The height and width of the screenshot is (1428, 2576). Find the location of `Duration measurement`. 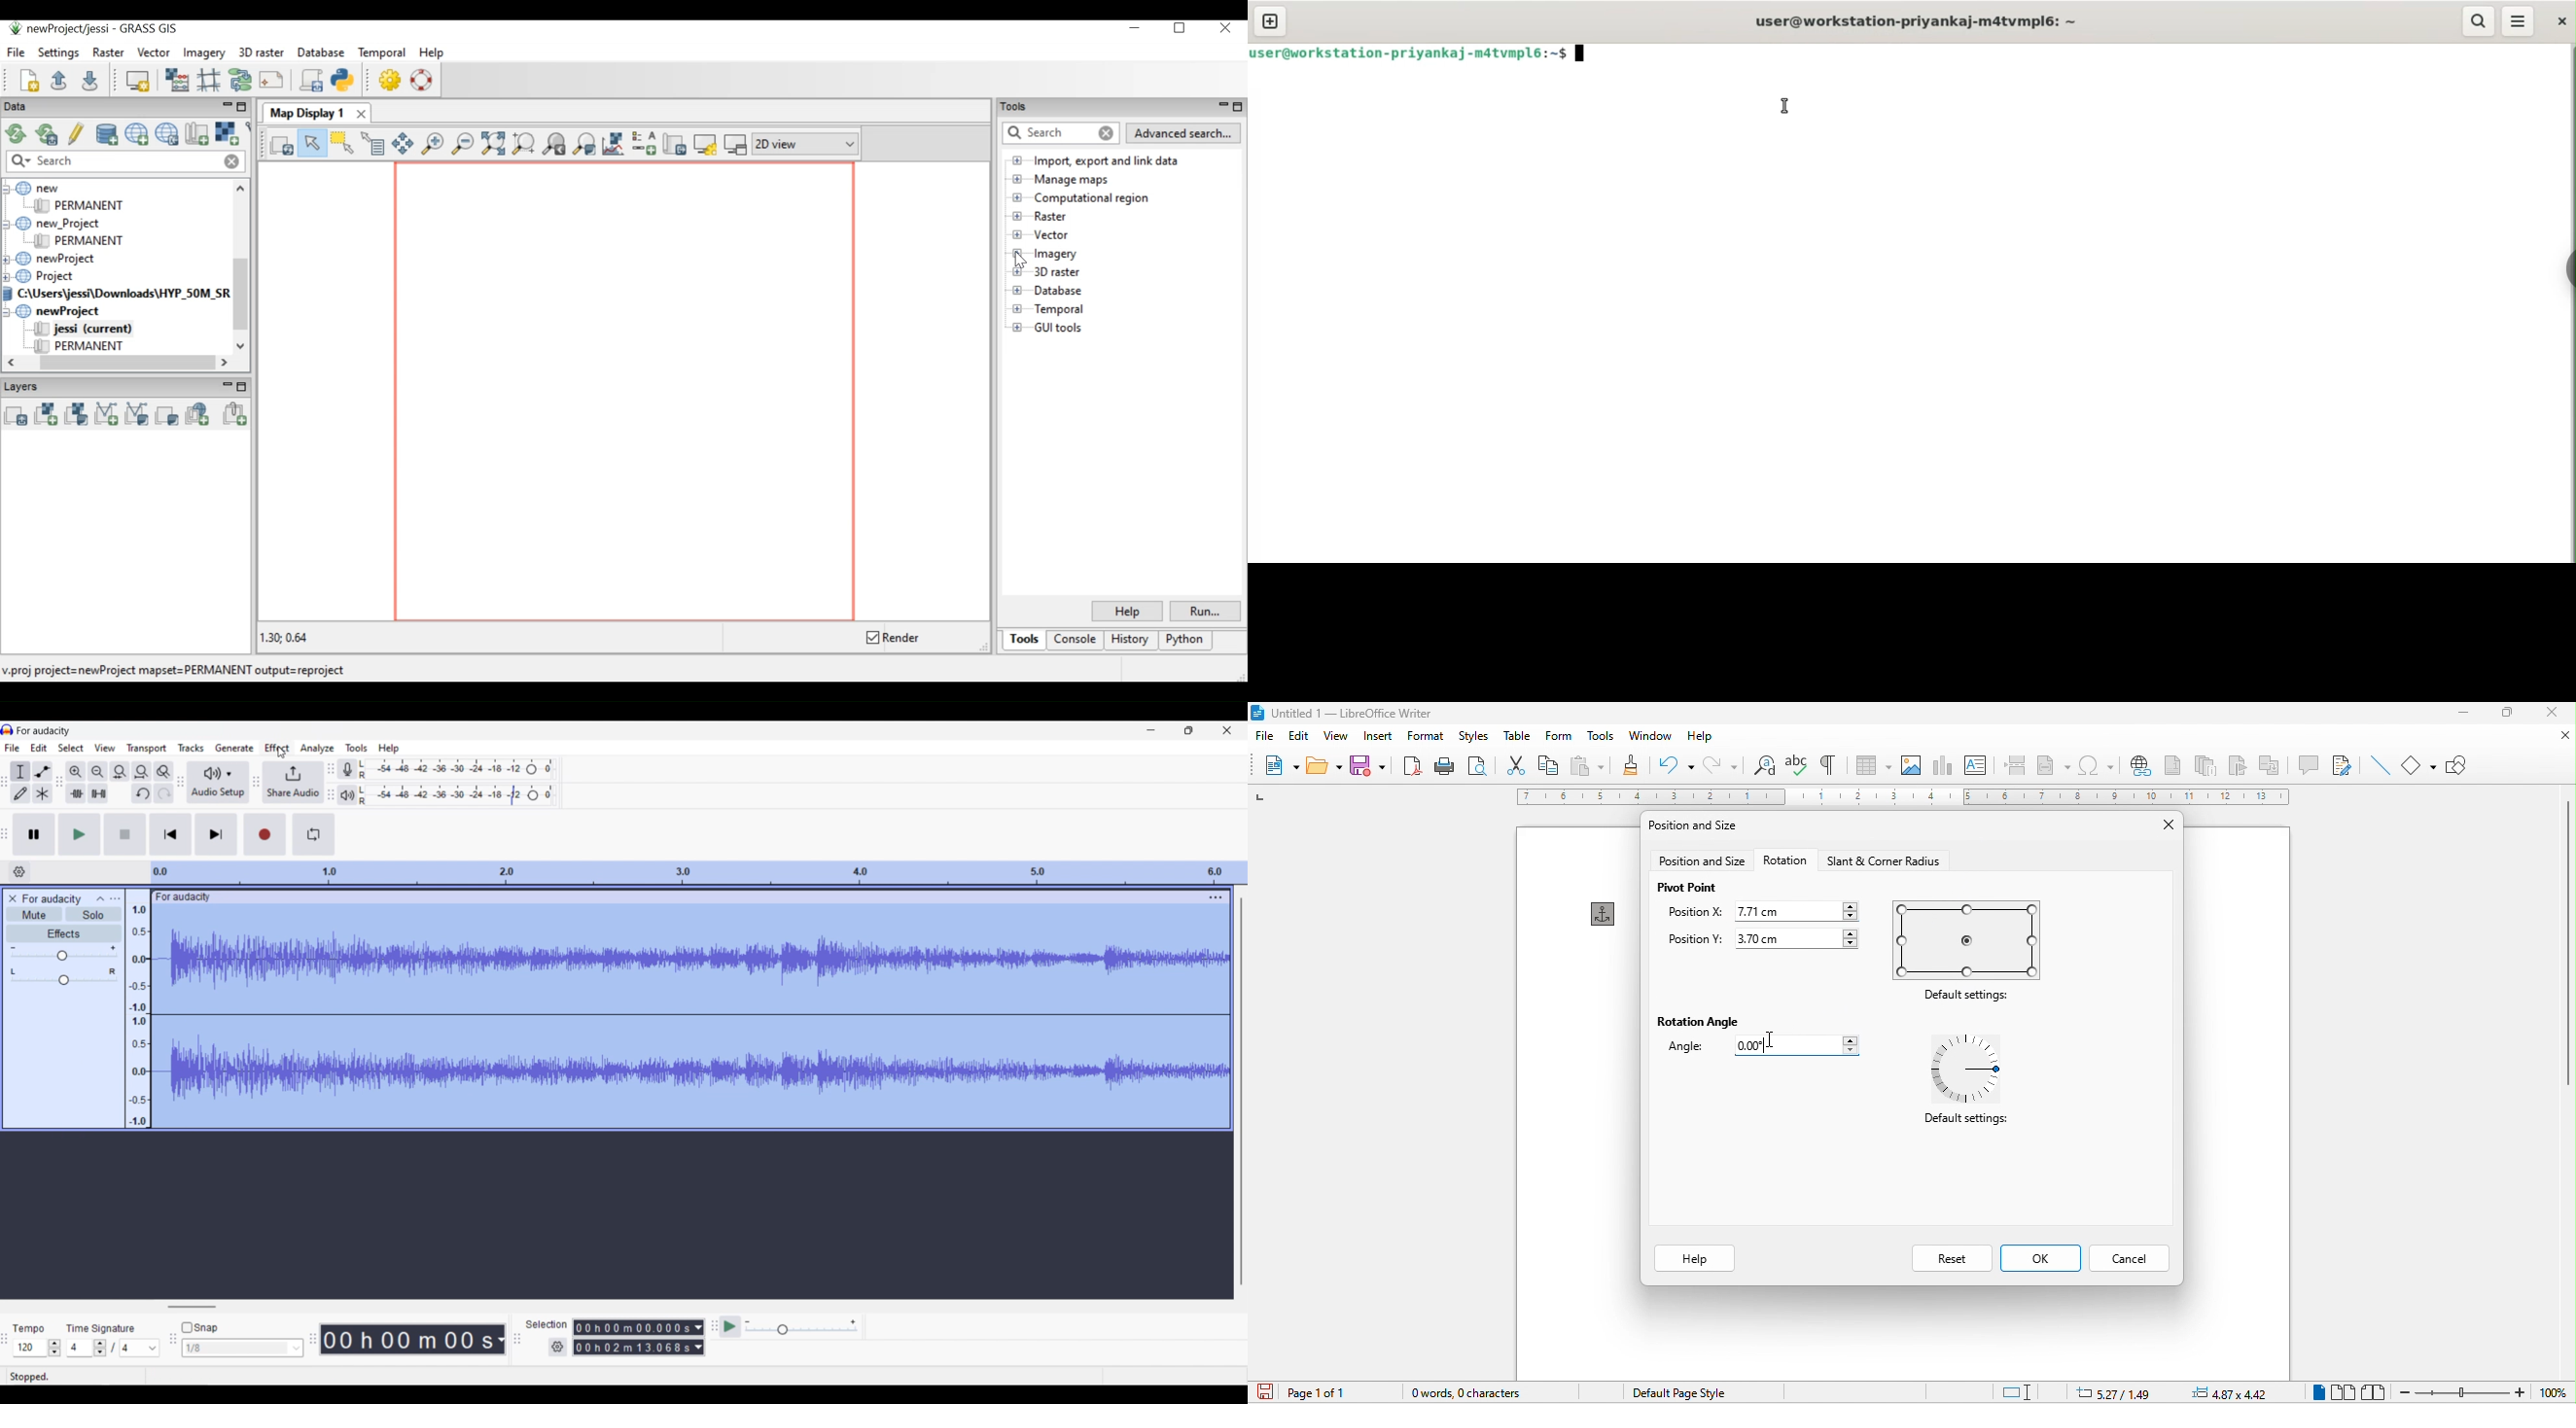

Duration measurement is located at coordinates (500, 1340).